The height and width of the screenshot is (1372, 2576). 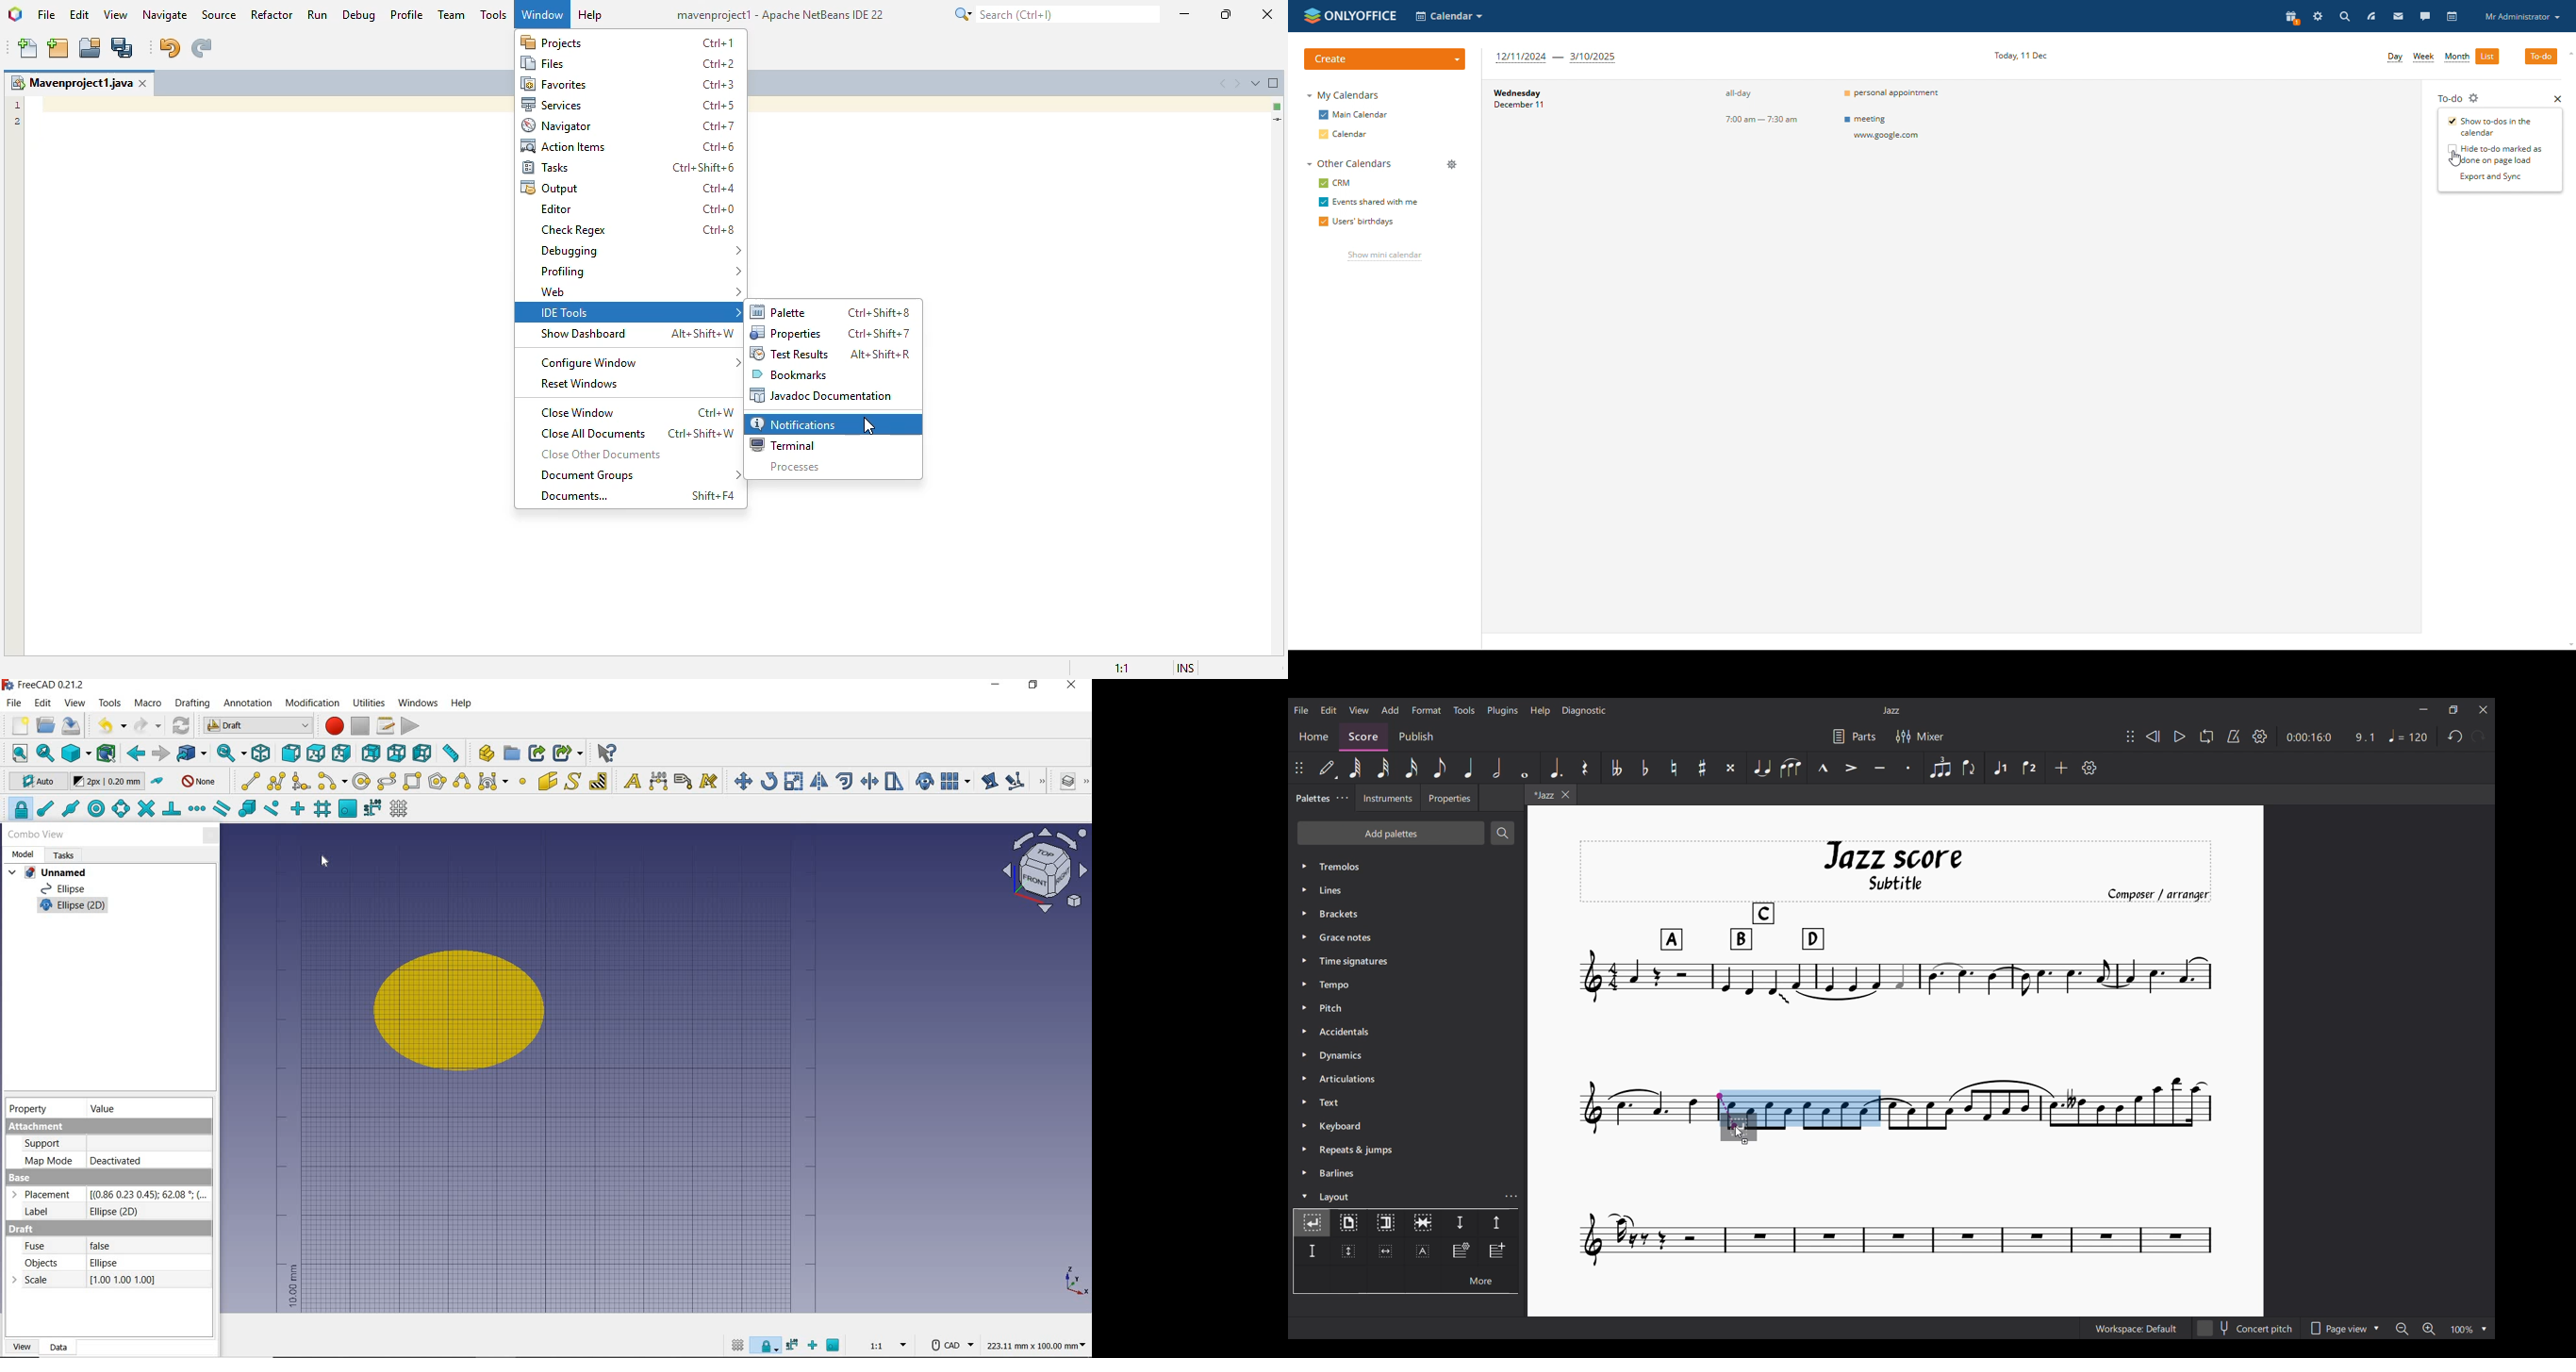 What do you see at coordinates (2428, 1328) in the screenshot?
I see `Zoom in` at bounding box center [2428, 1328].